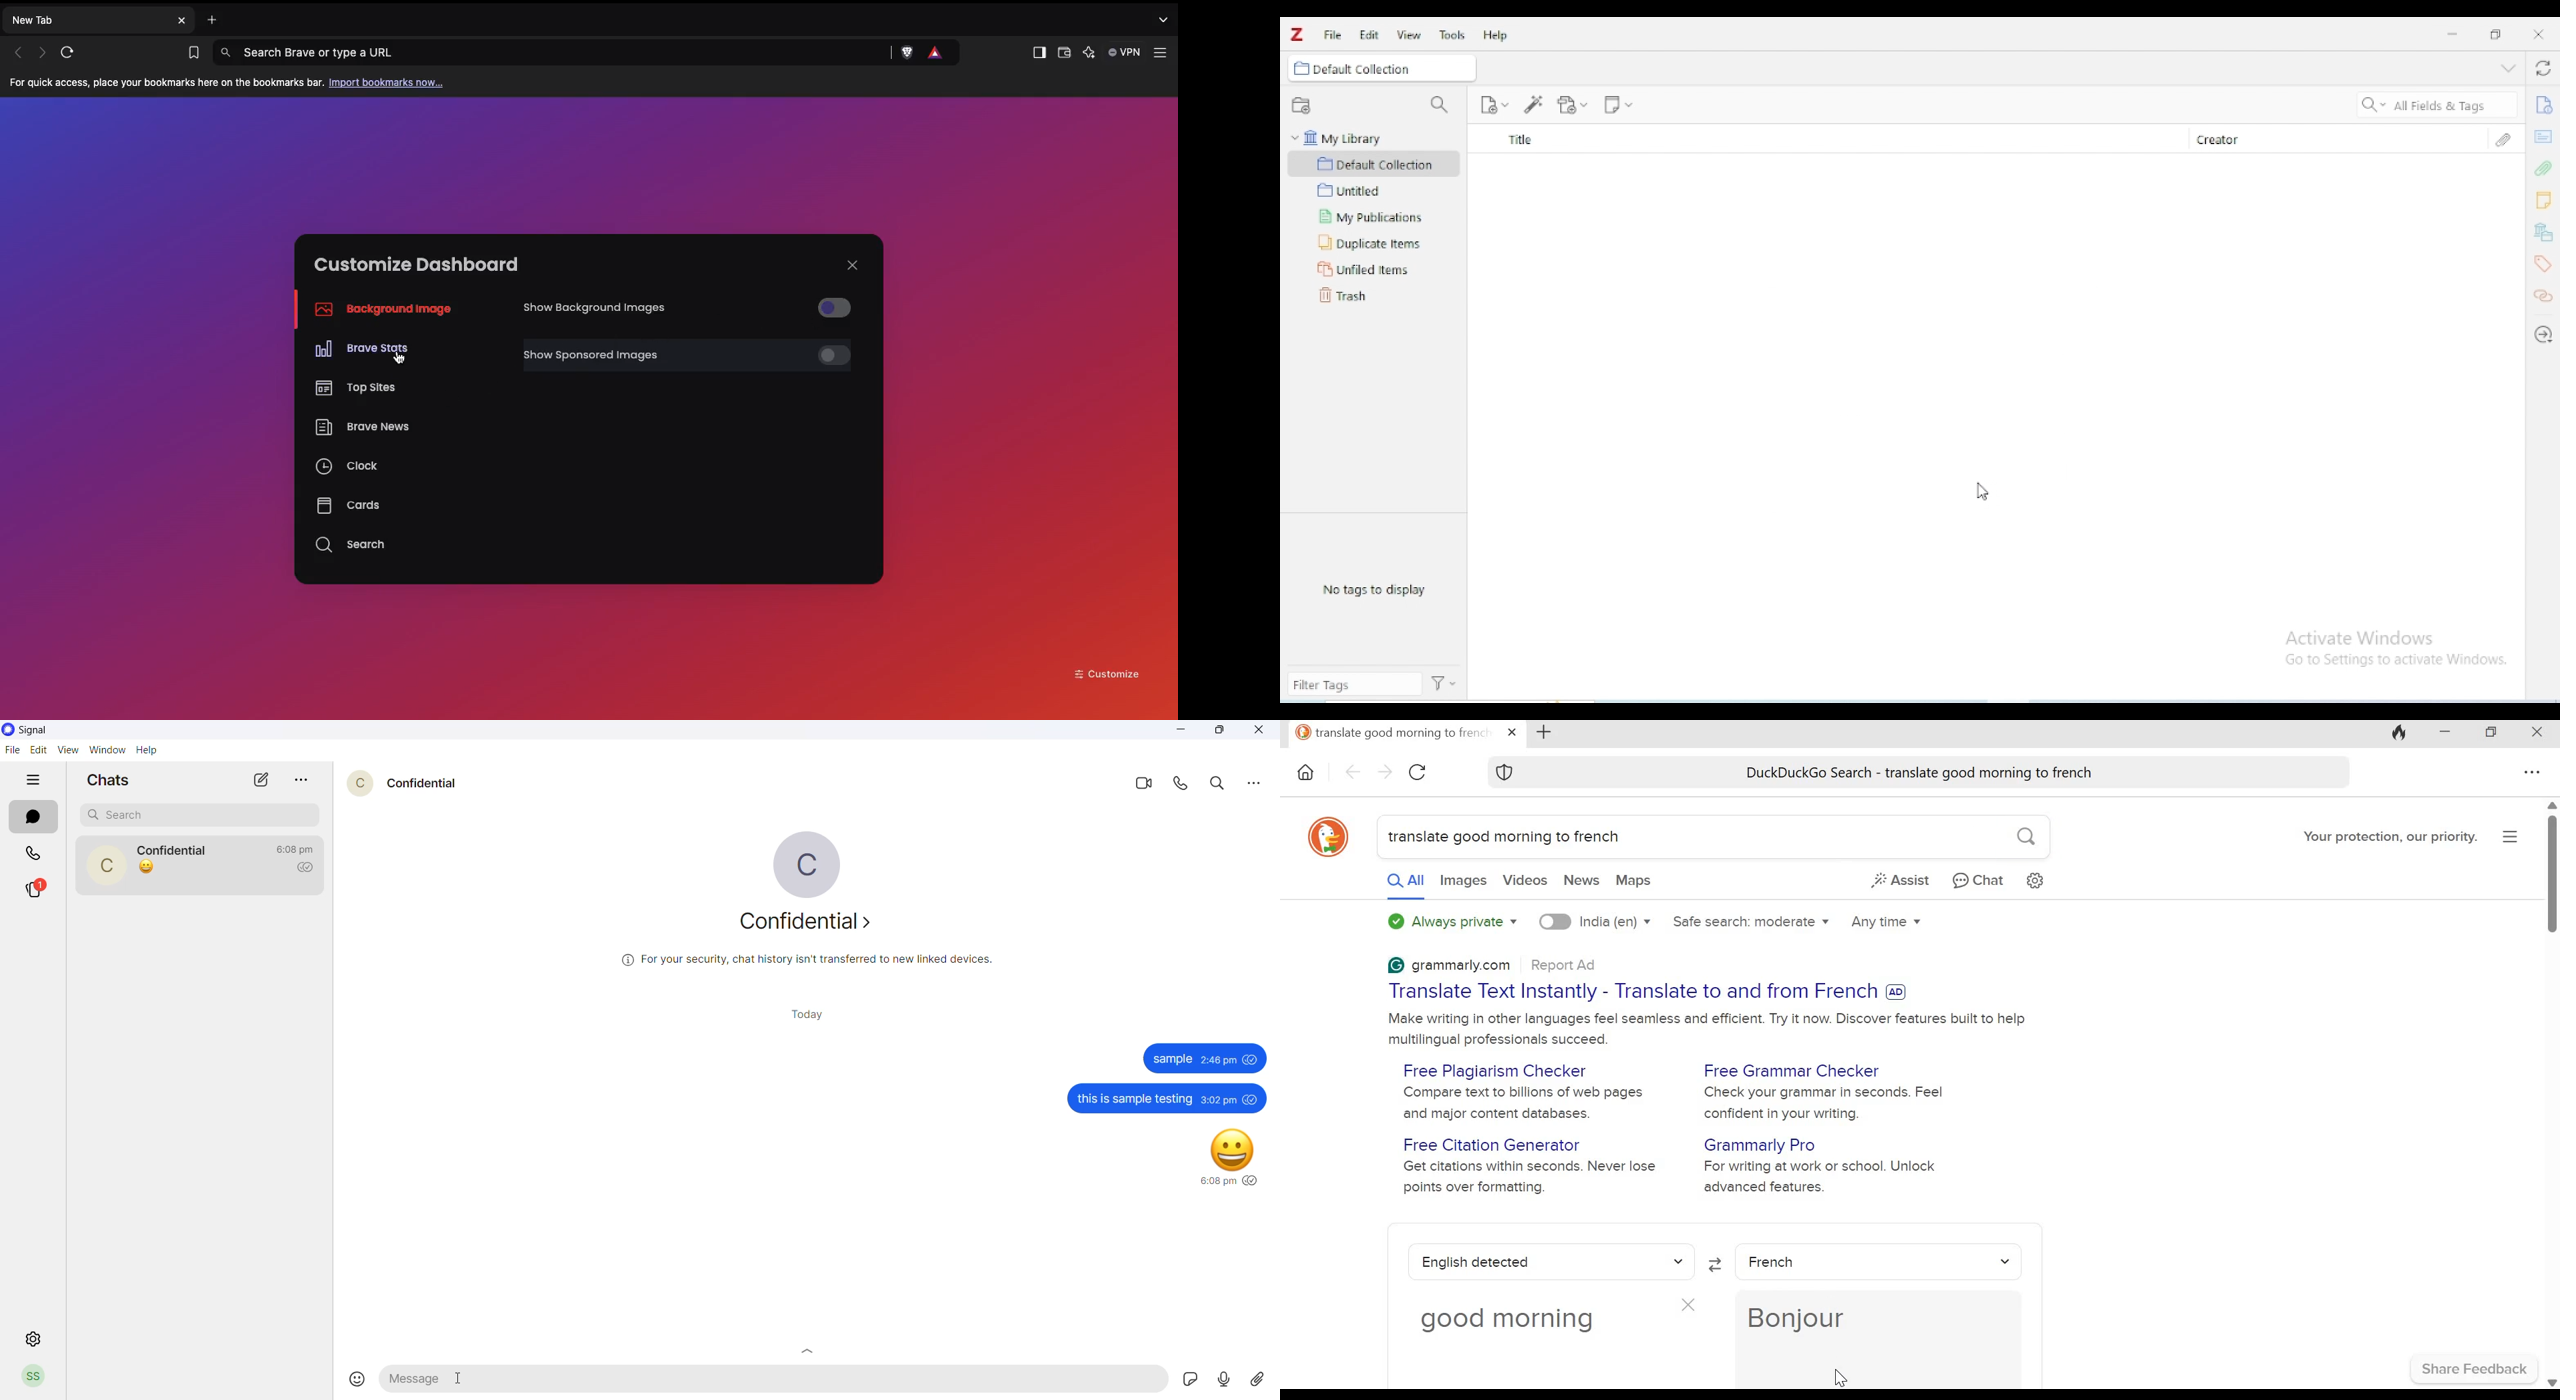  Describe the element at coordinates (813, 1018) in the screenshot. I see `today heading` at that location.